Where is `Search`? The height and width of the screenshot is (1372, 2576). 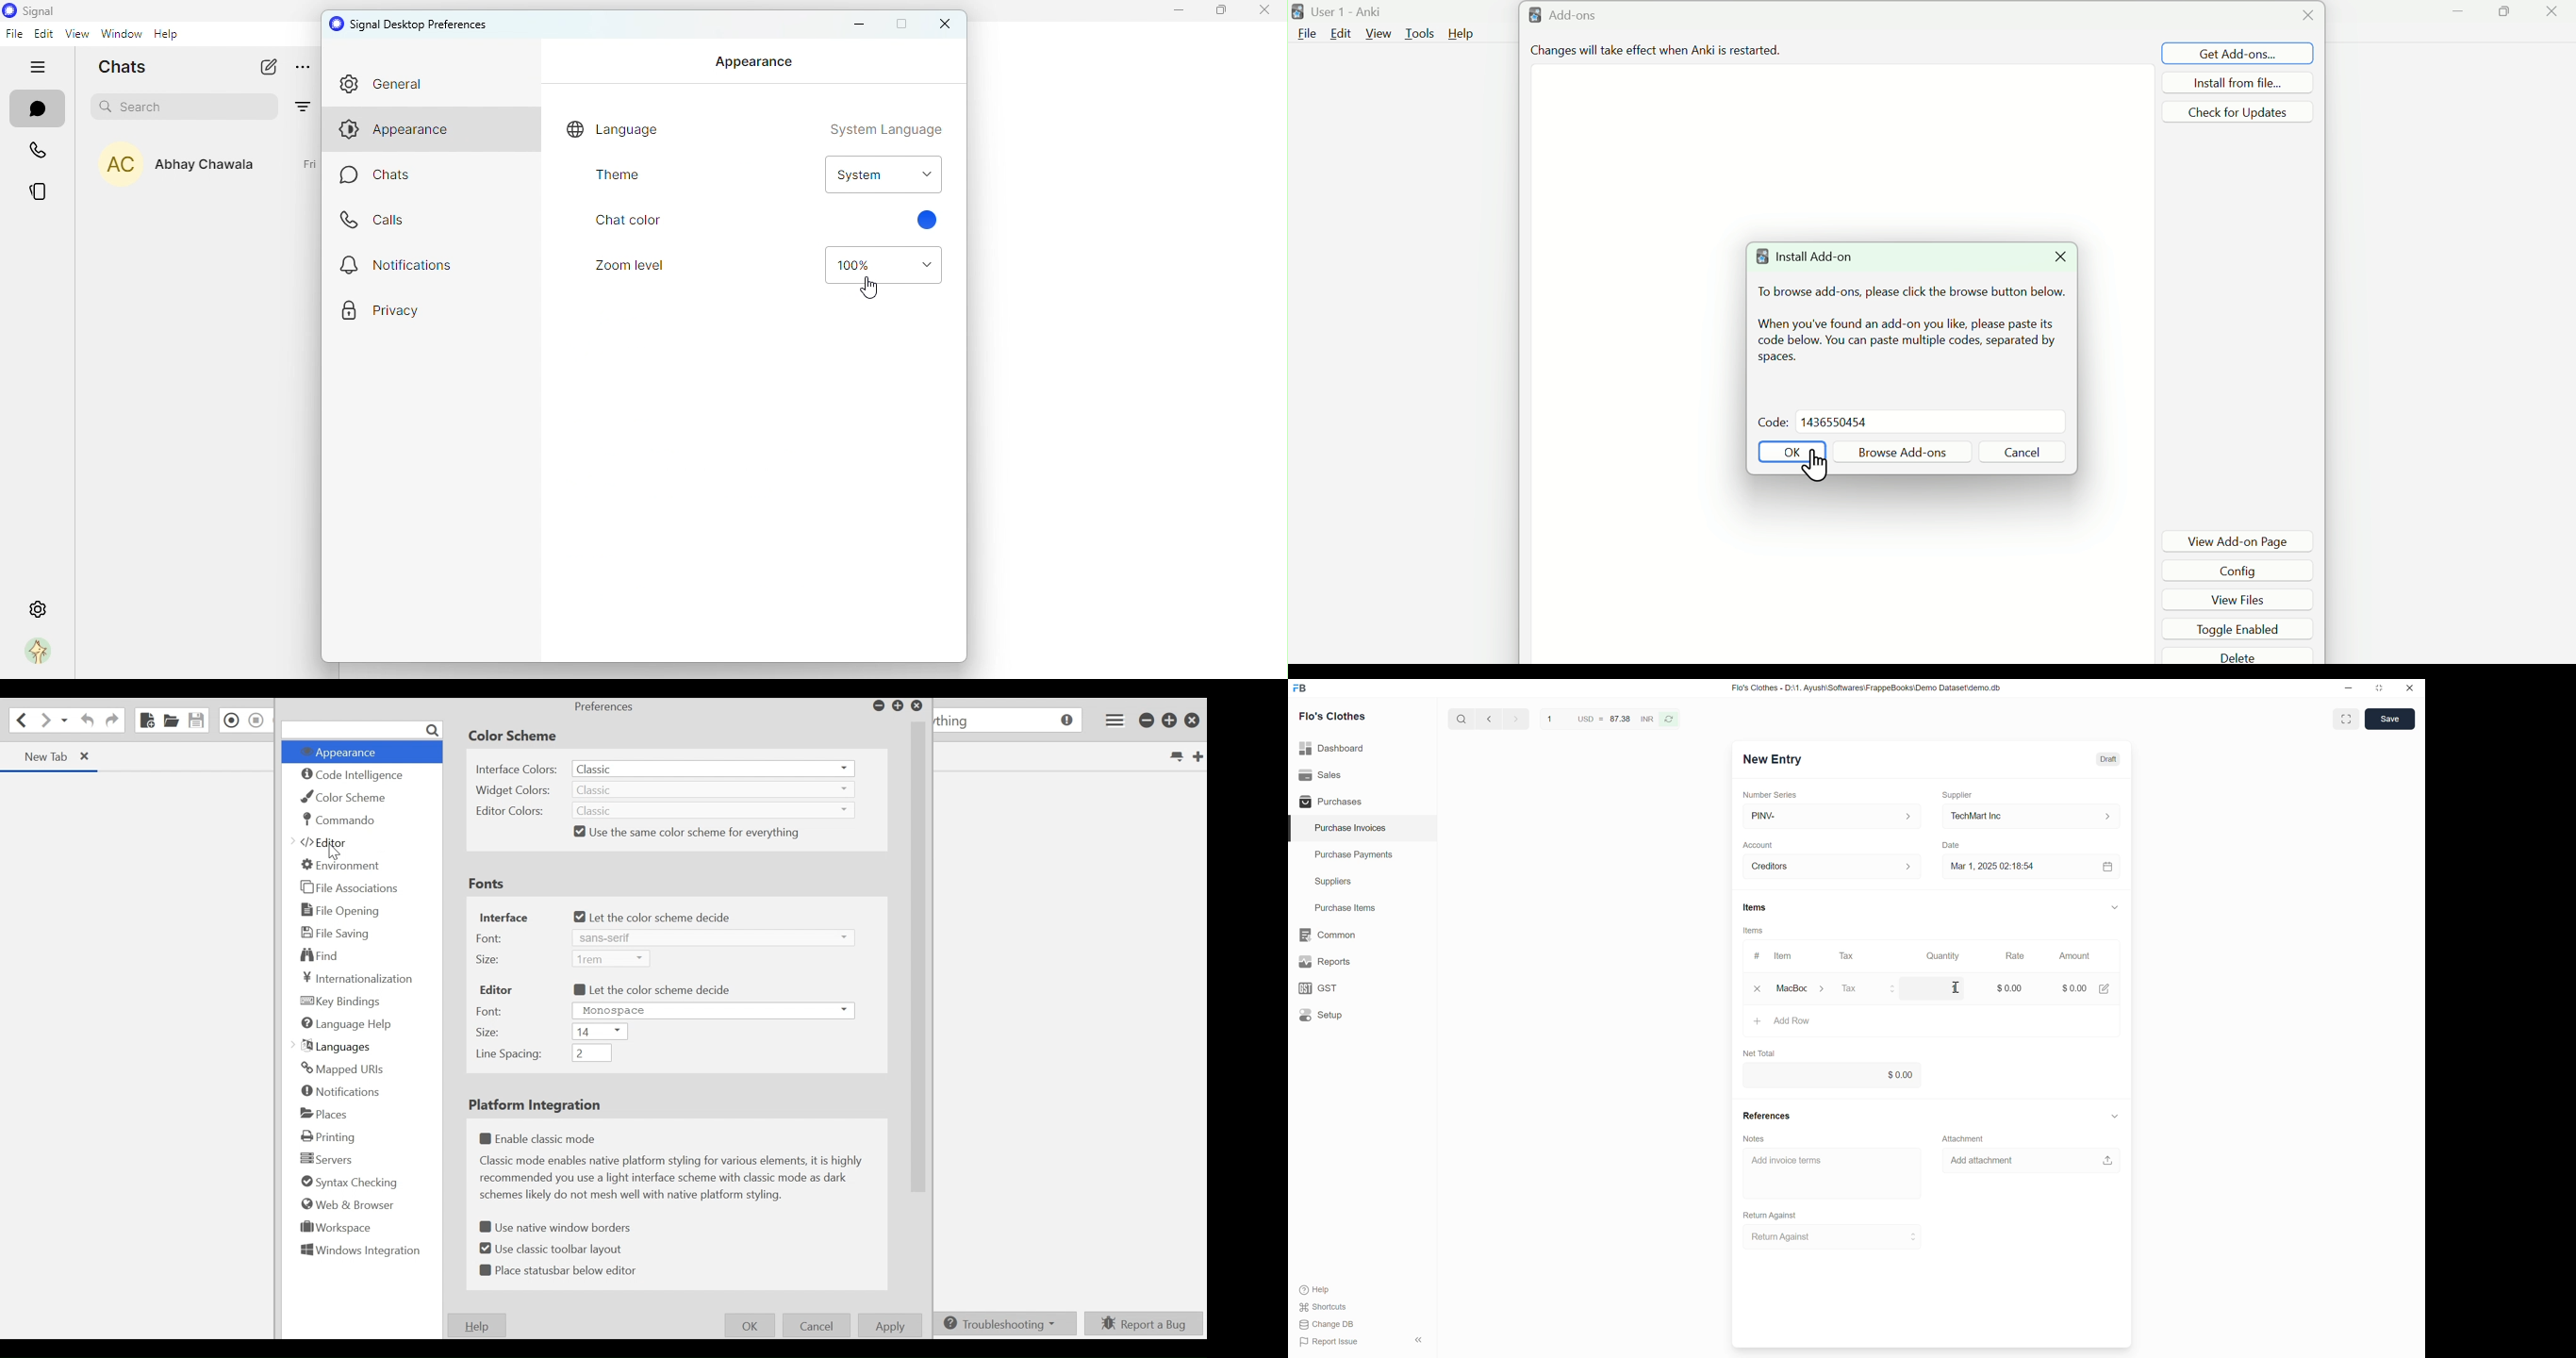
Search is located at coordinates (1462, 719).